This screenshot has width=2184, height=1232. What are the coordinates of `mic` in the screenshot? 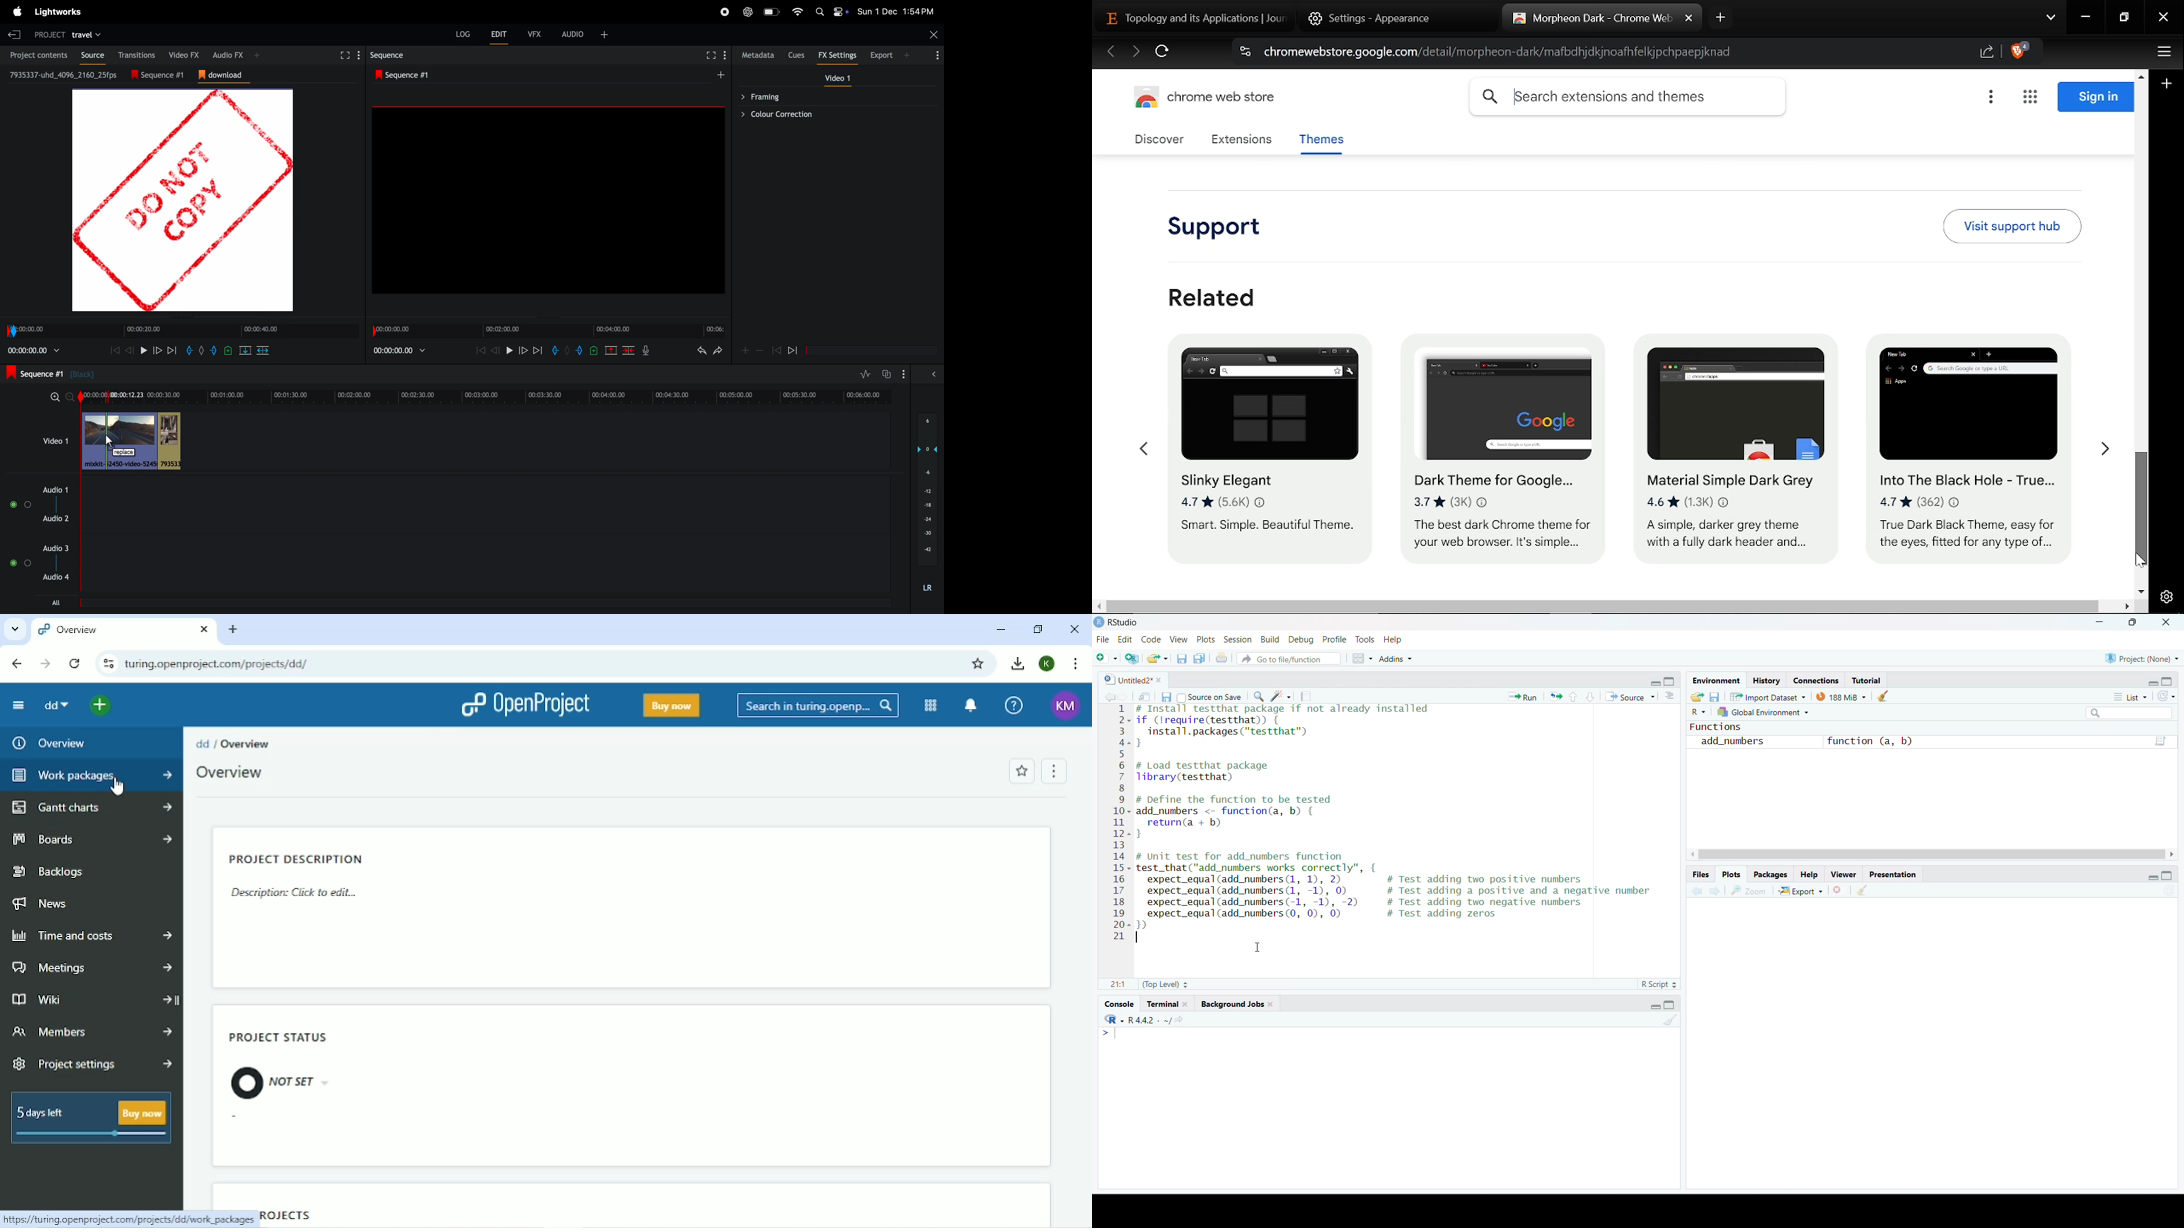 It's located at (646, 350).